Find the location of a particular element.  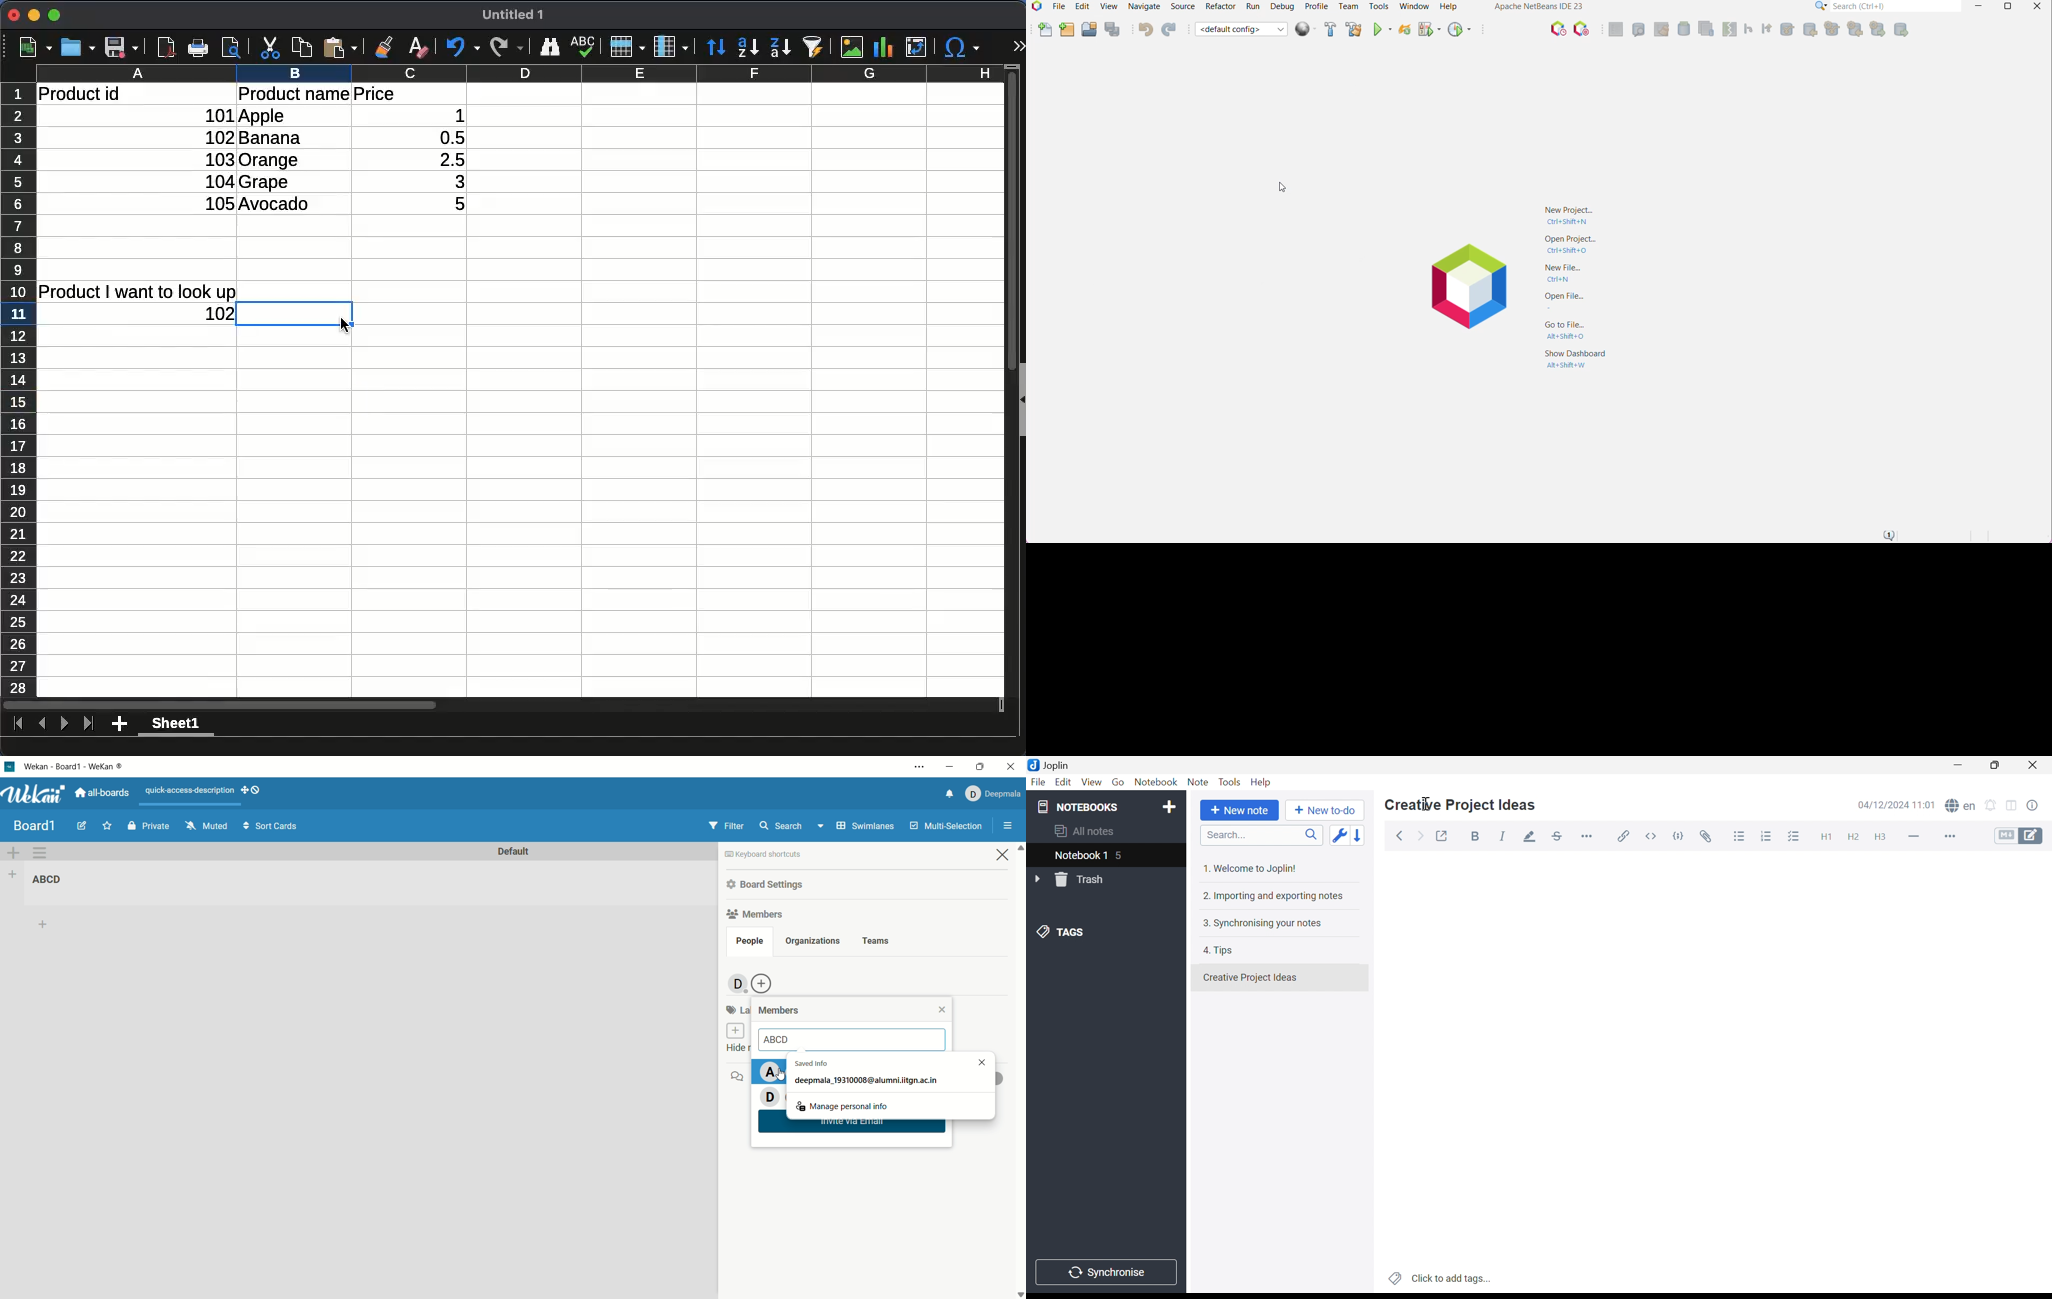

list title is located at coordinates (53, 881).